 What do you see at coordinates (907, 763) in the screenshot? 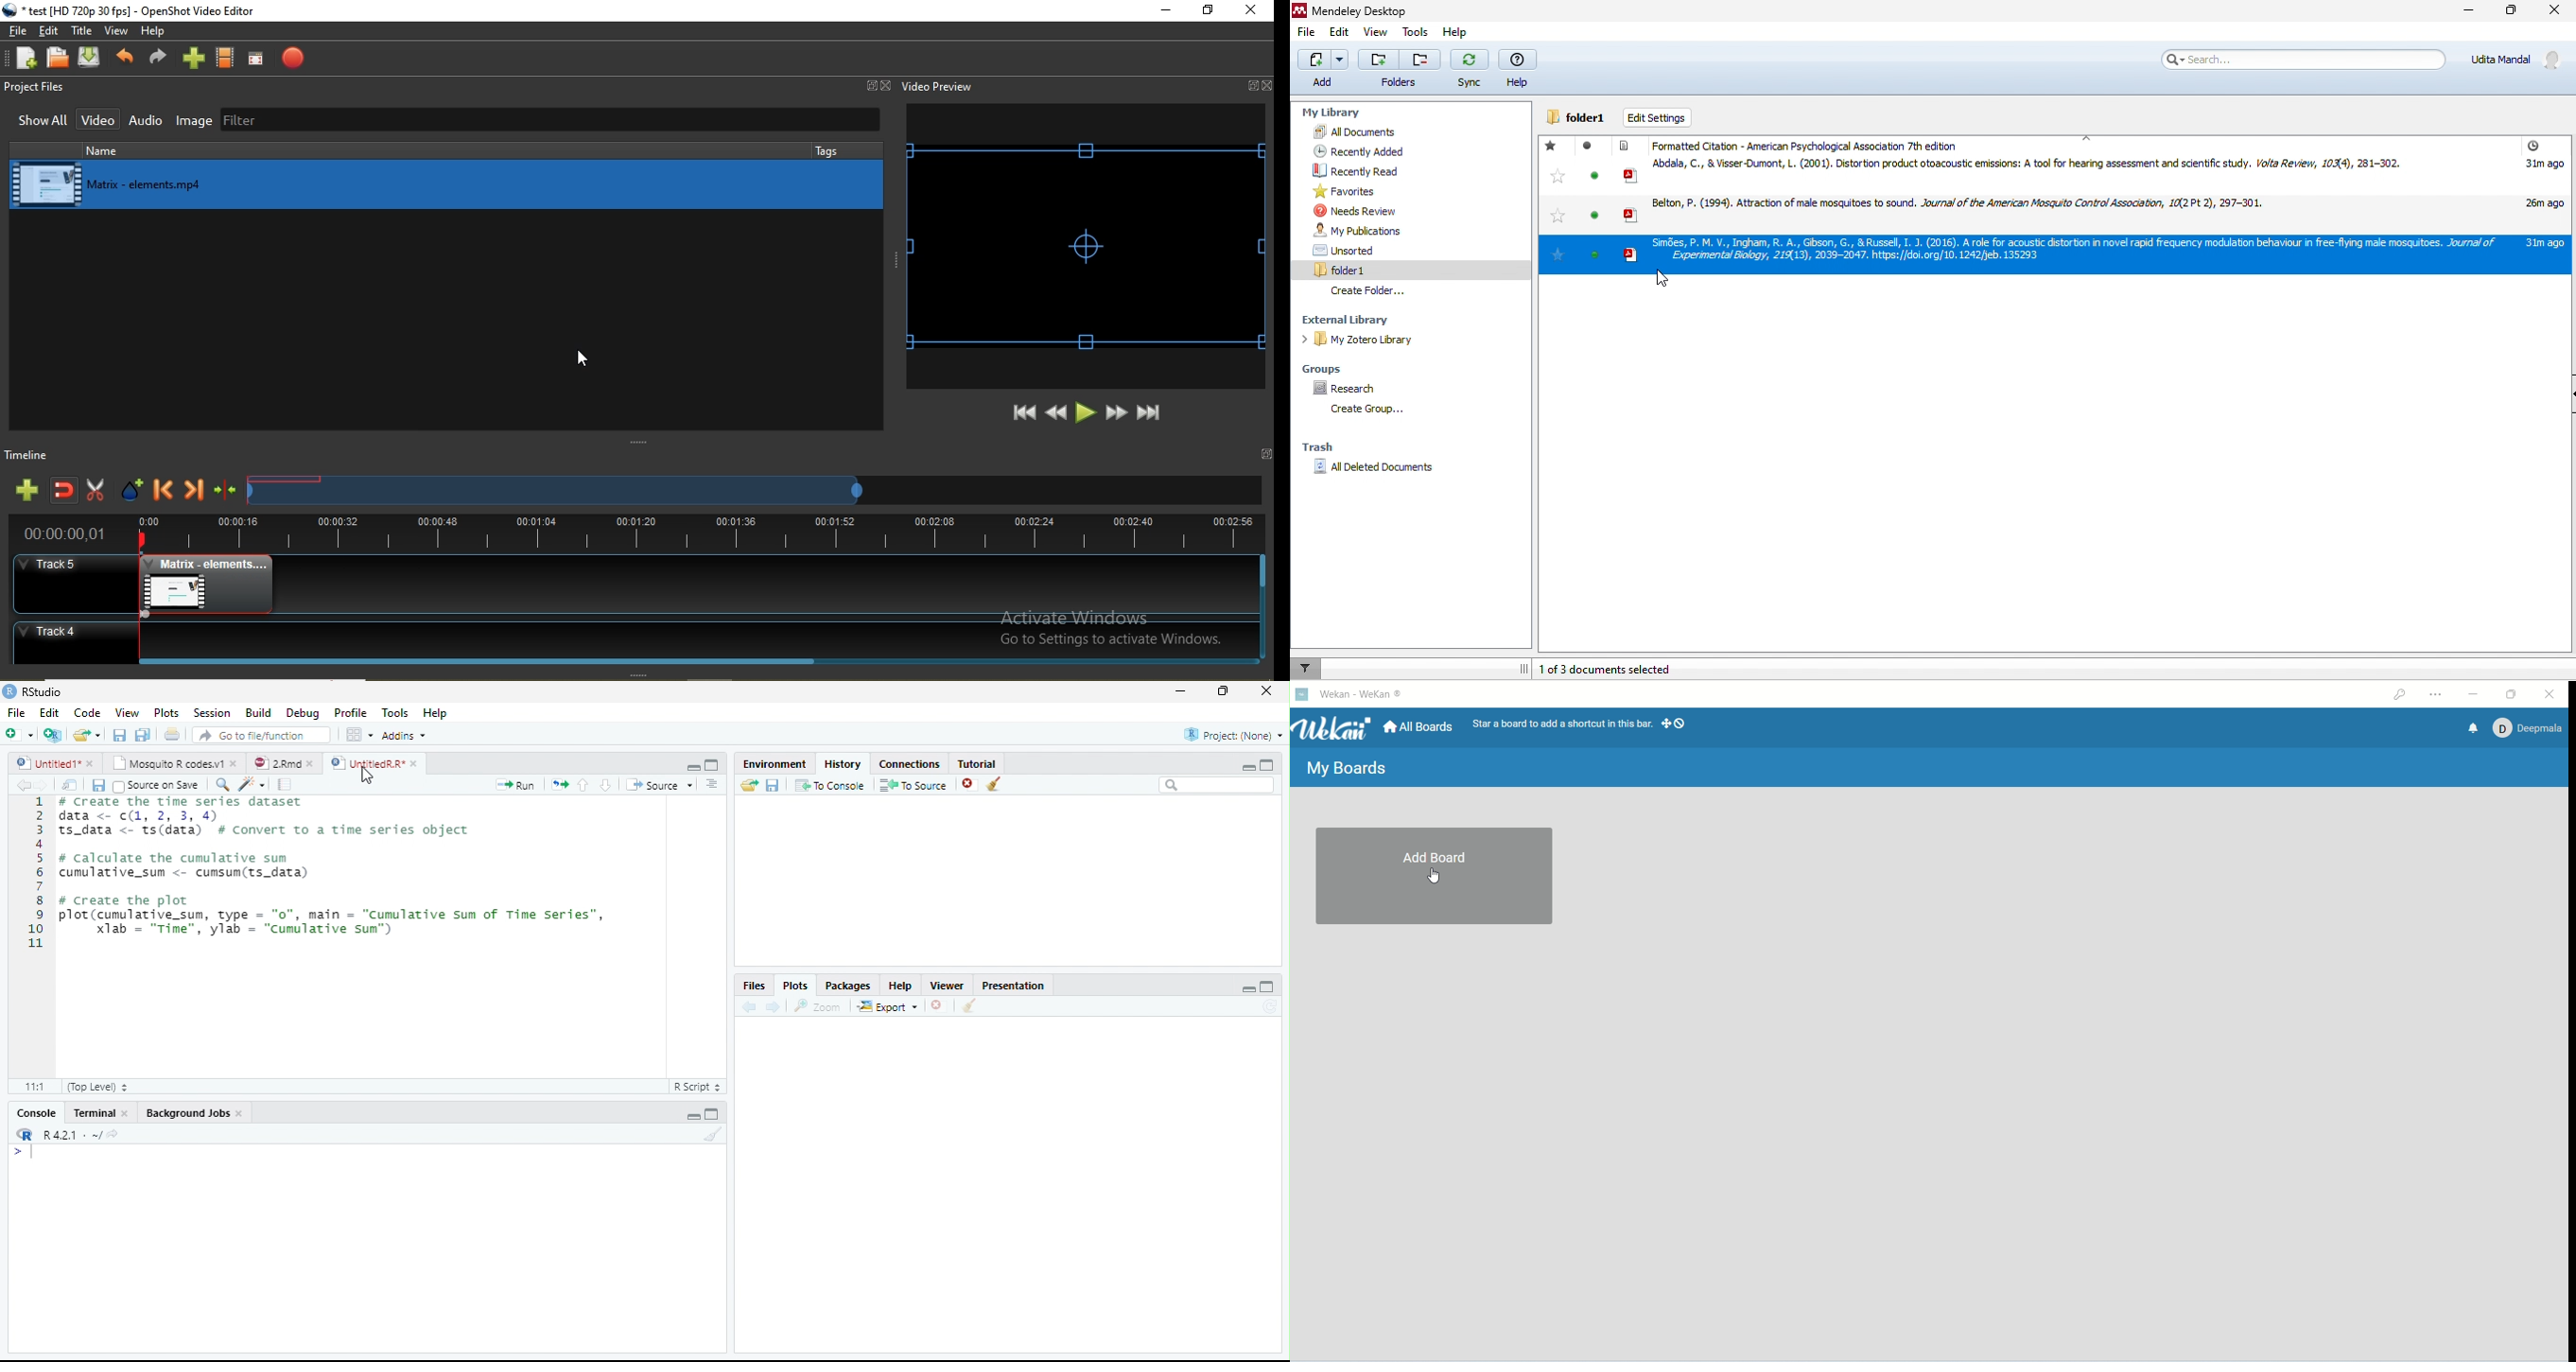
I see `Connections` at bounding box center [907, 763].